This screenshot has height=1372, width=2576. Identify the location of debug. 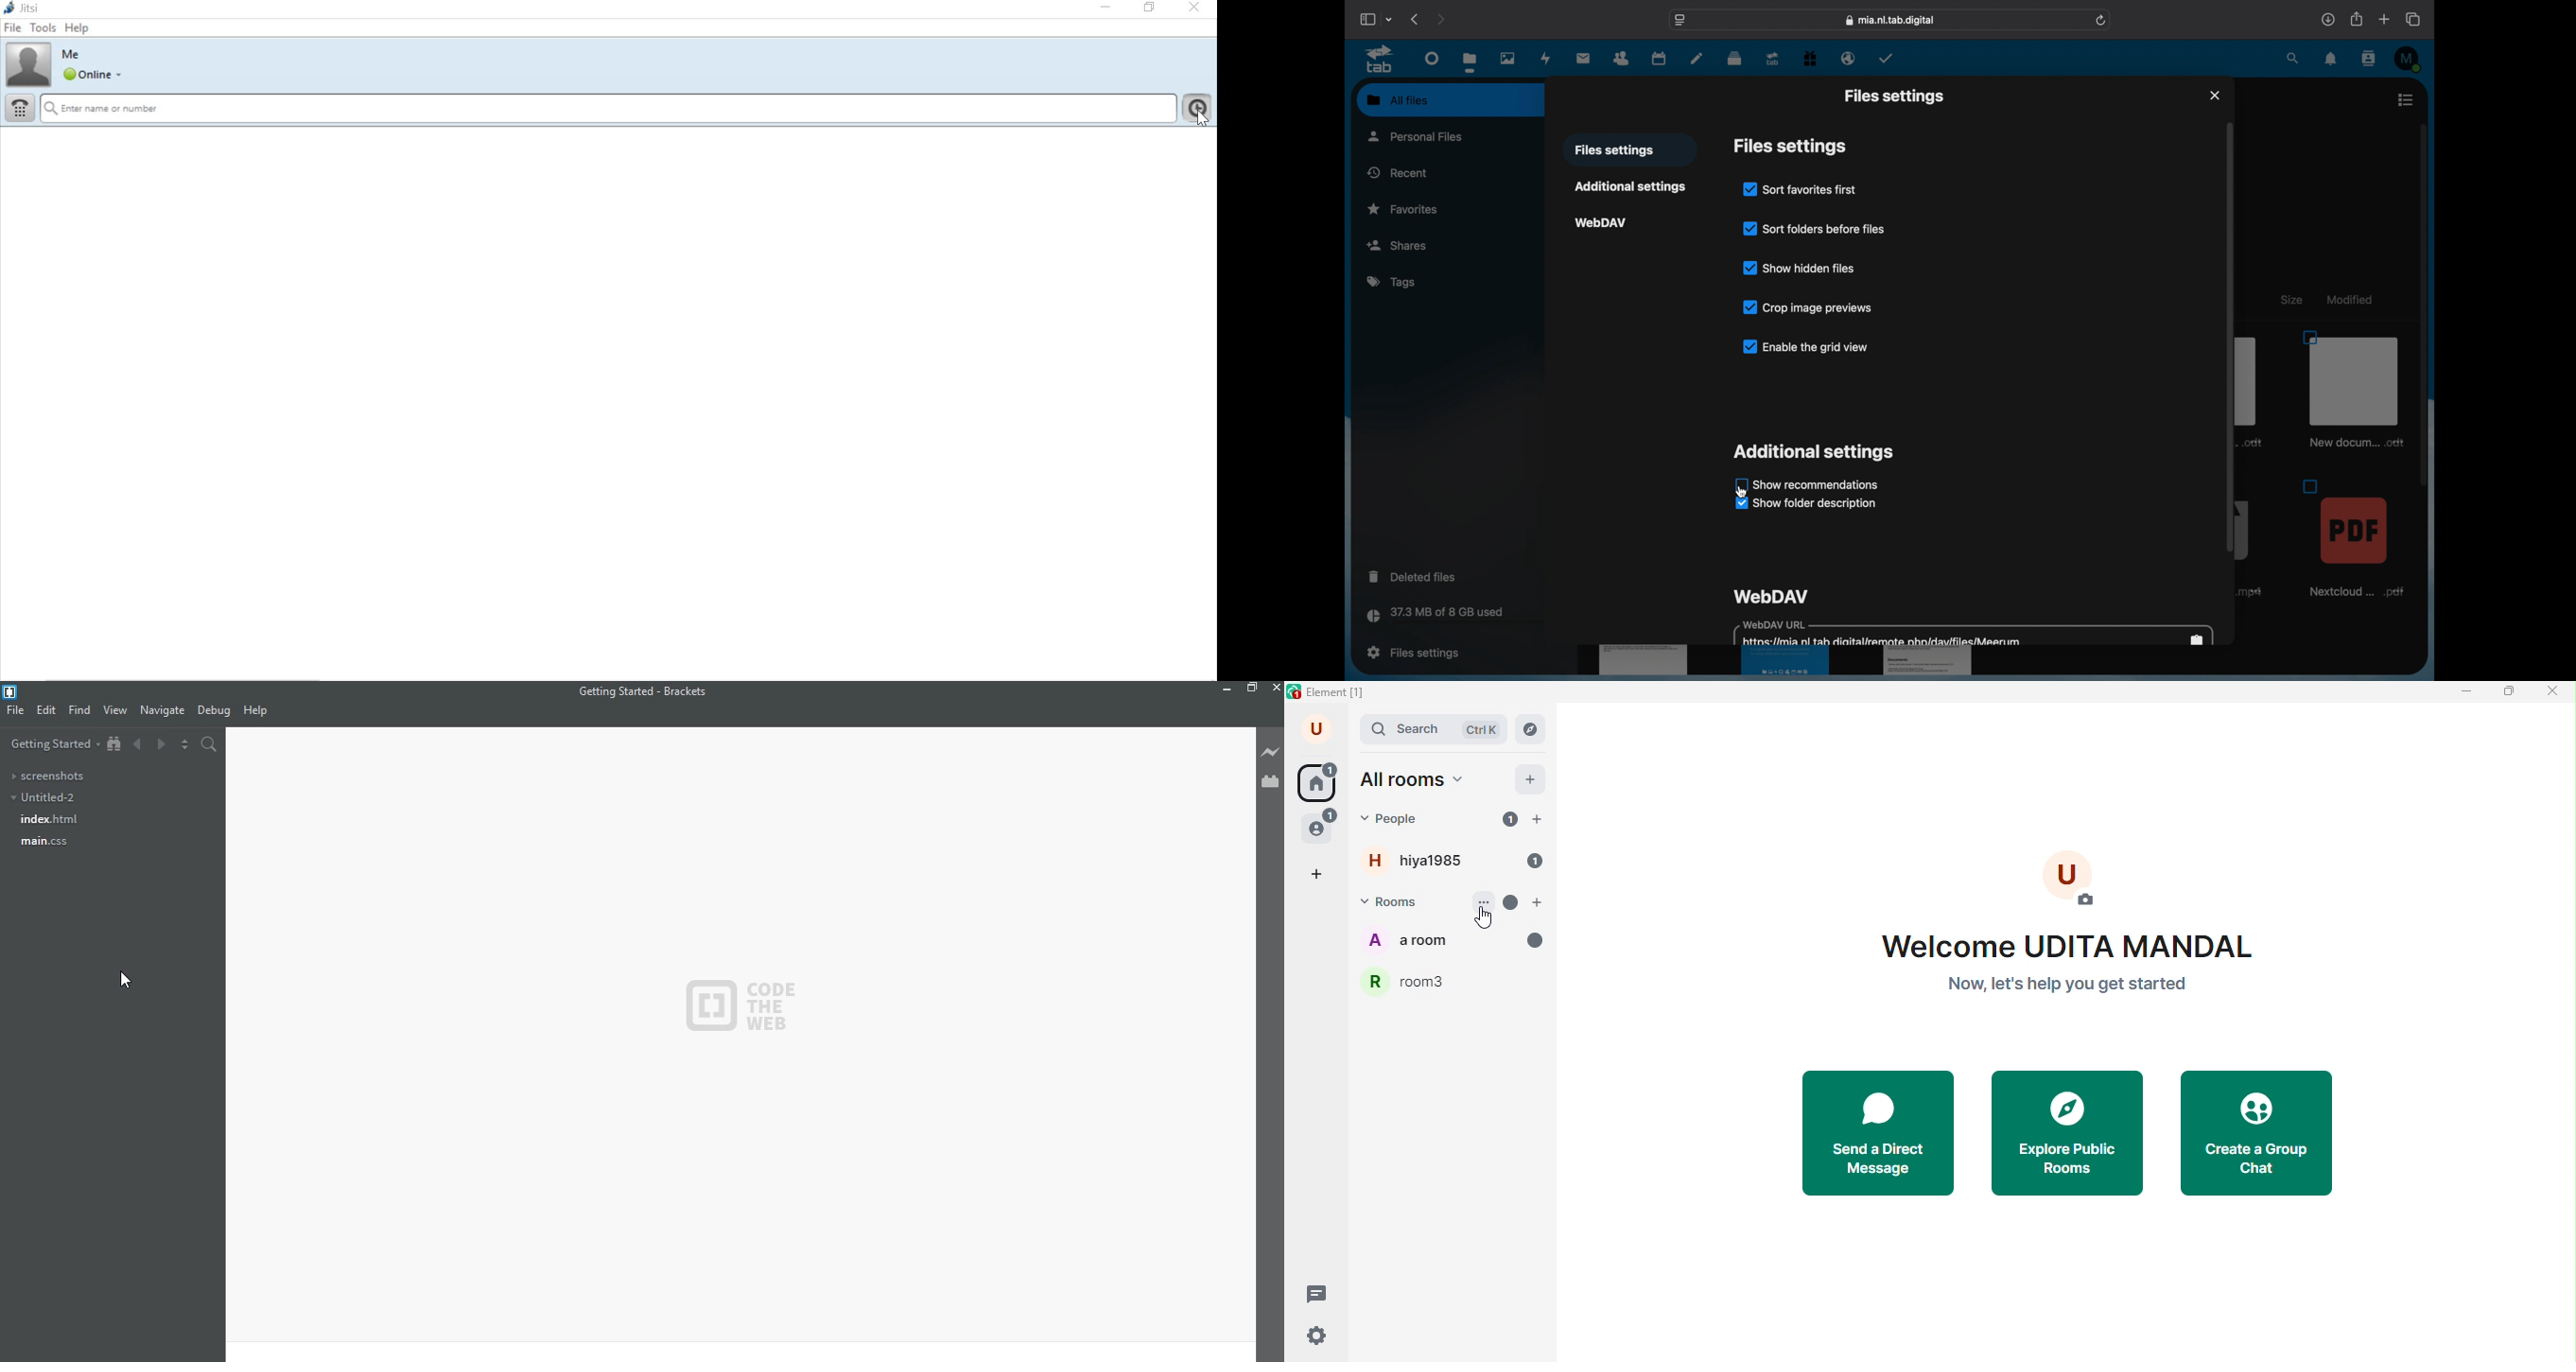
(214, 710).